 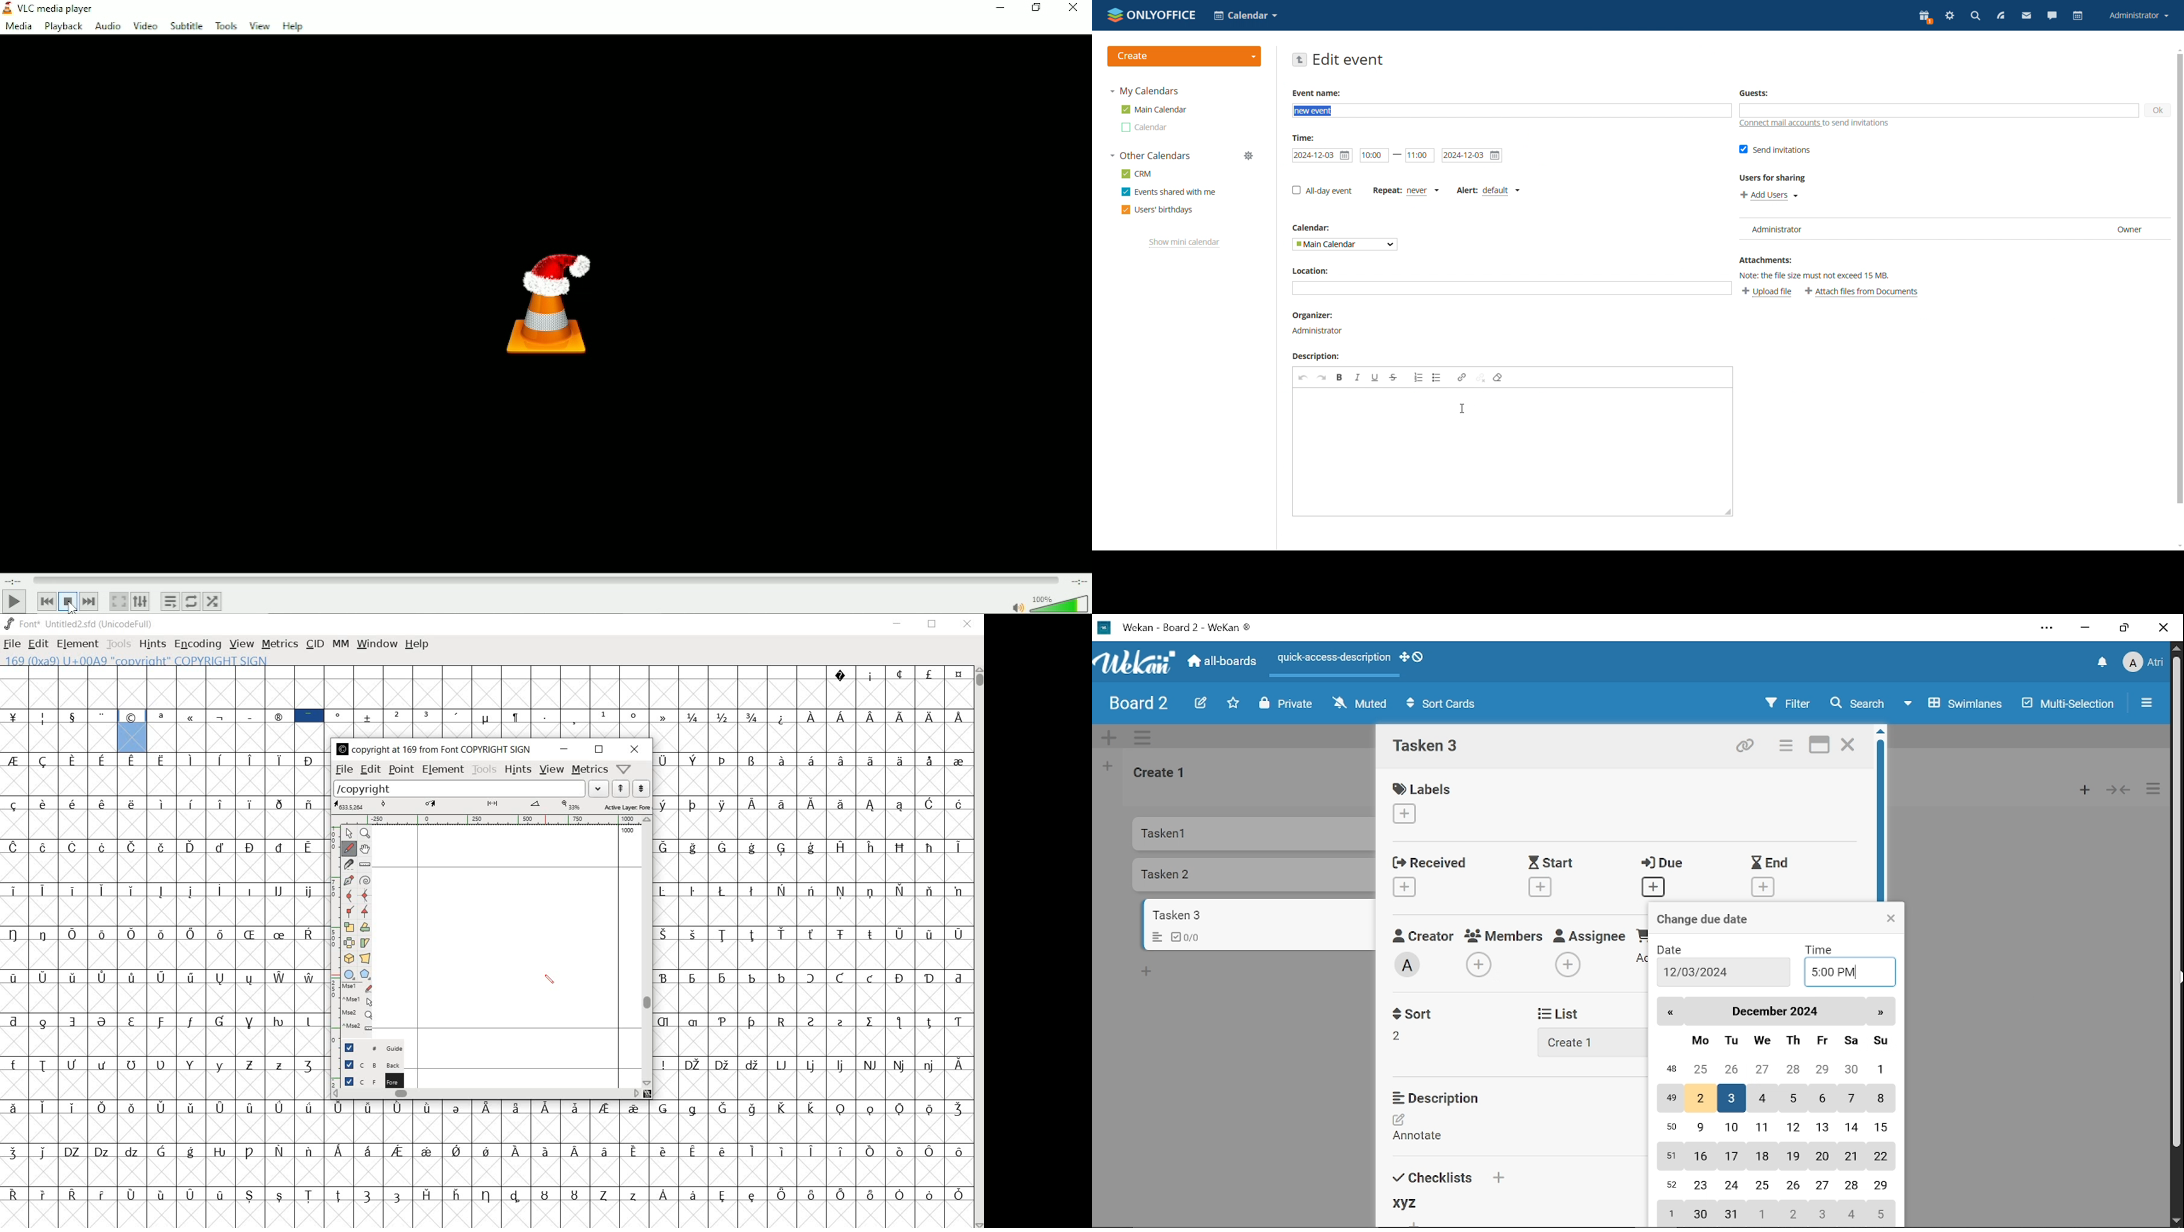 I want to click on ruler, so click(x=491, y=820).